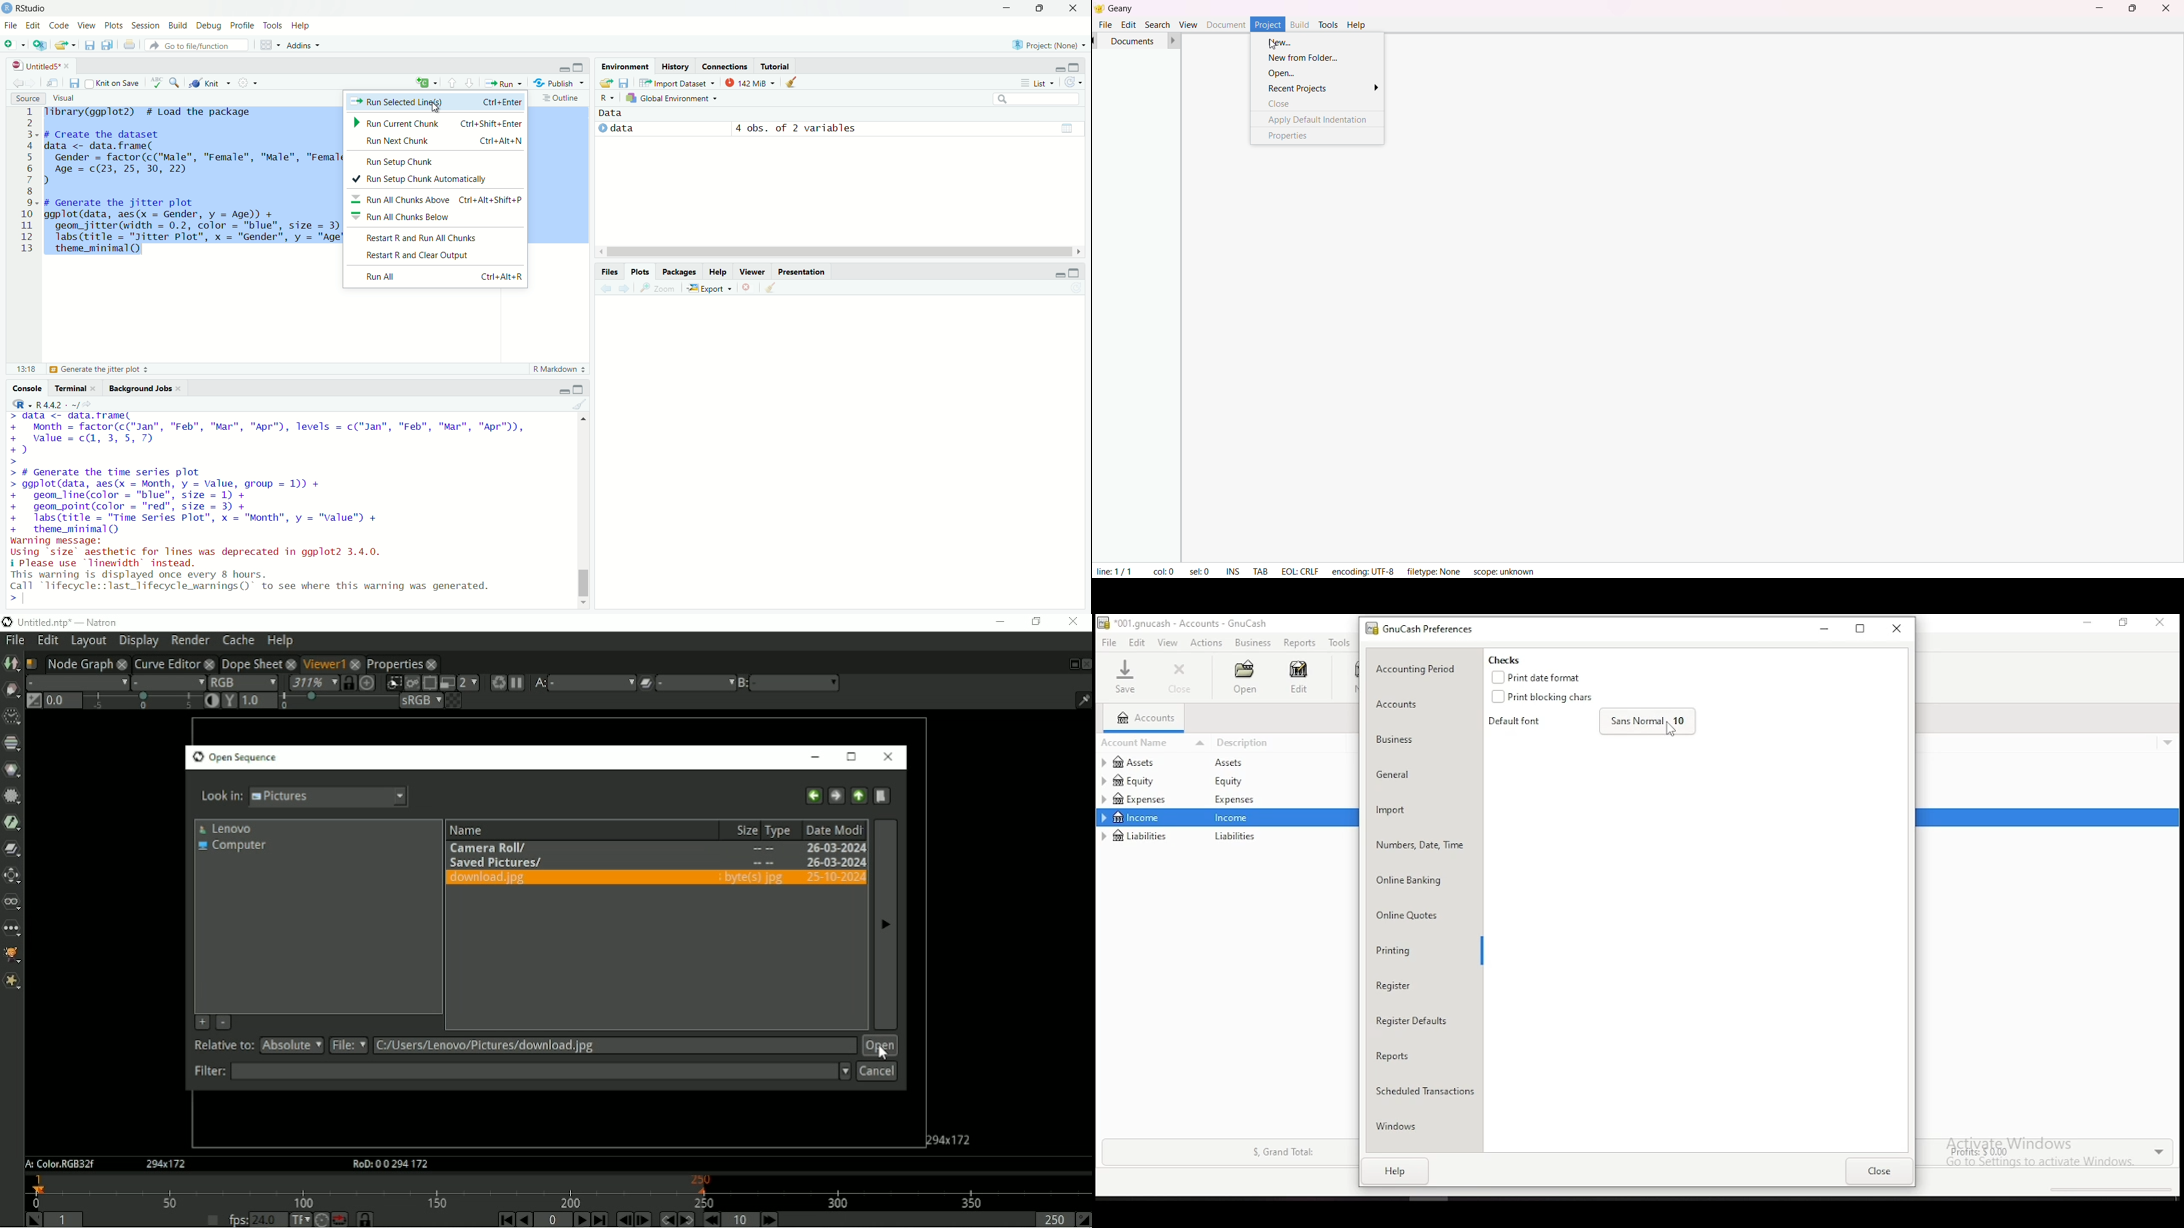  Describe the element at coordinates (605, 288) in the screenshot. I see `previous plot` at that location.